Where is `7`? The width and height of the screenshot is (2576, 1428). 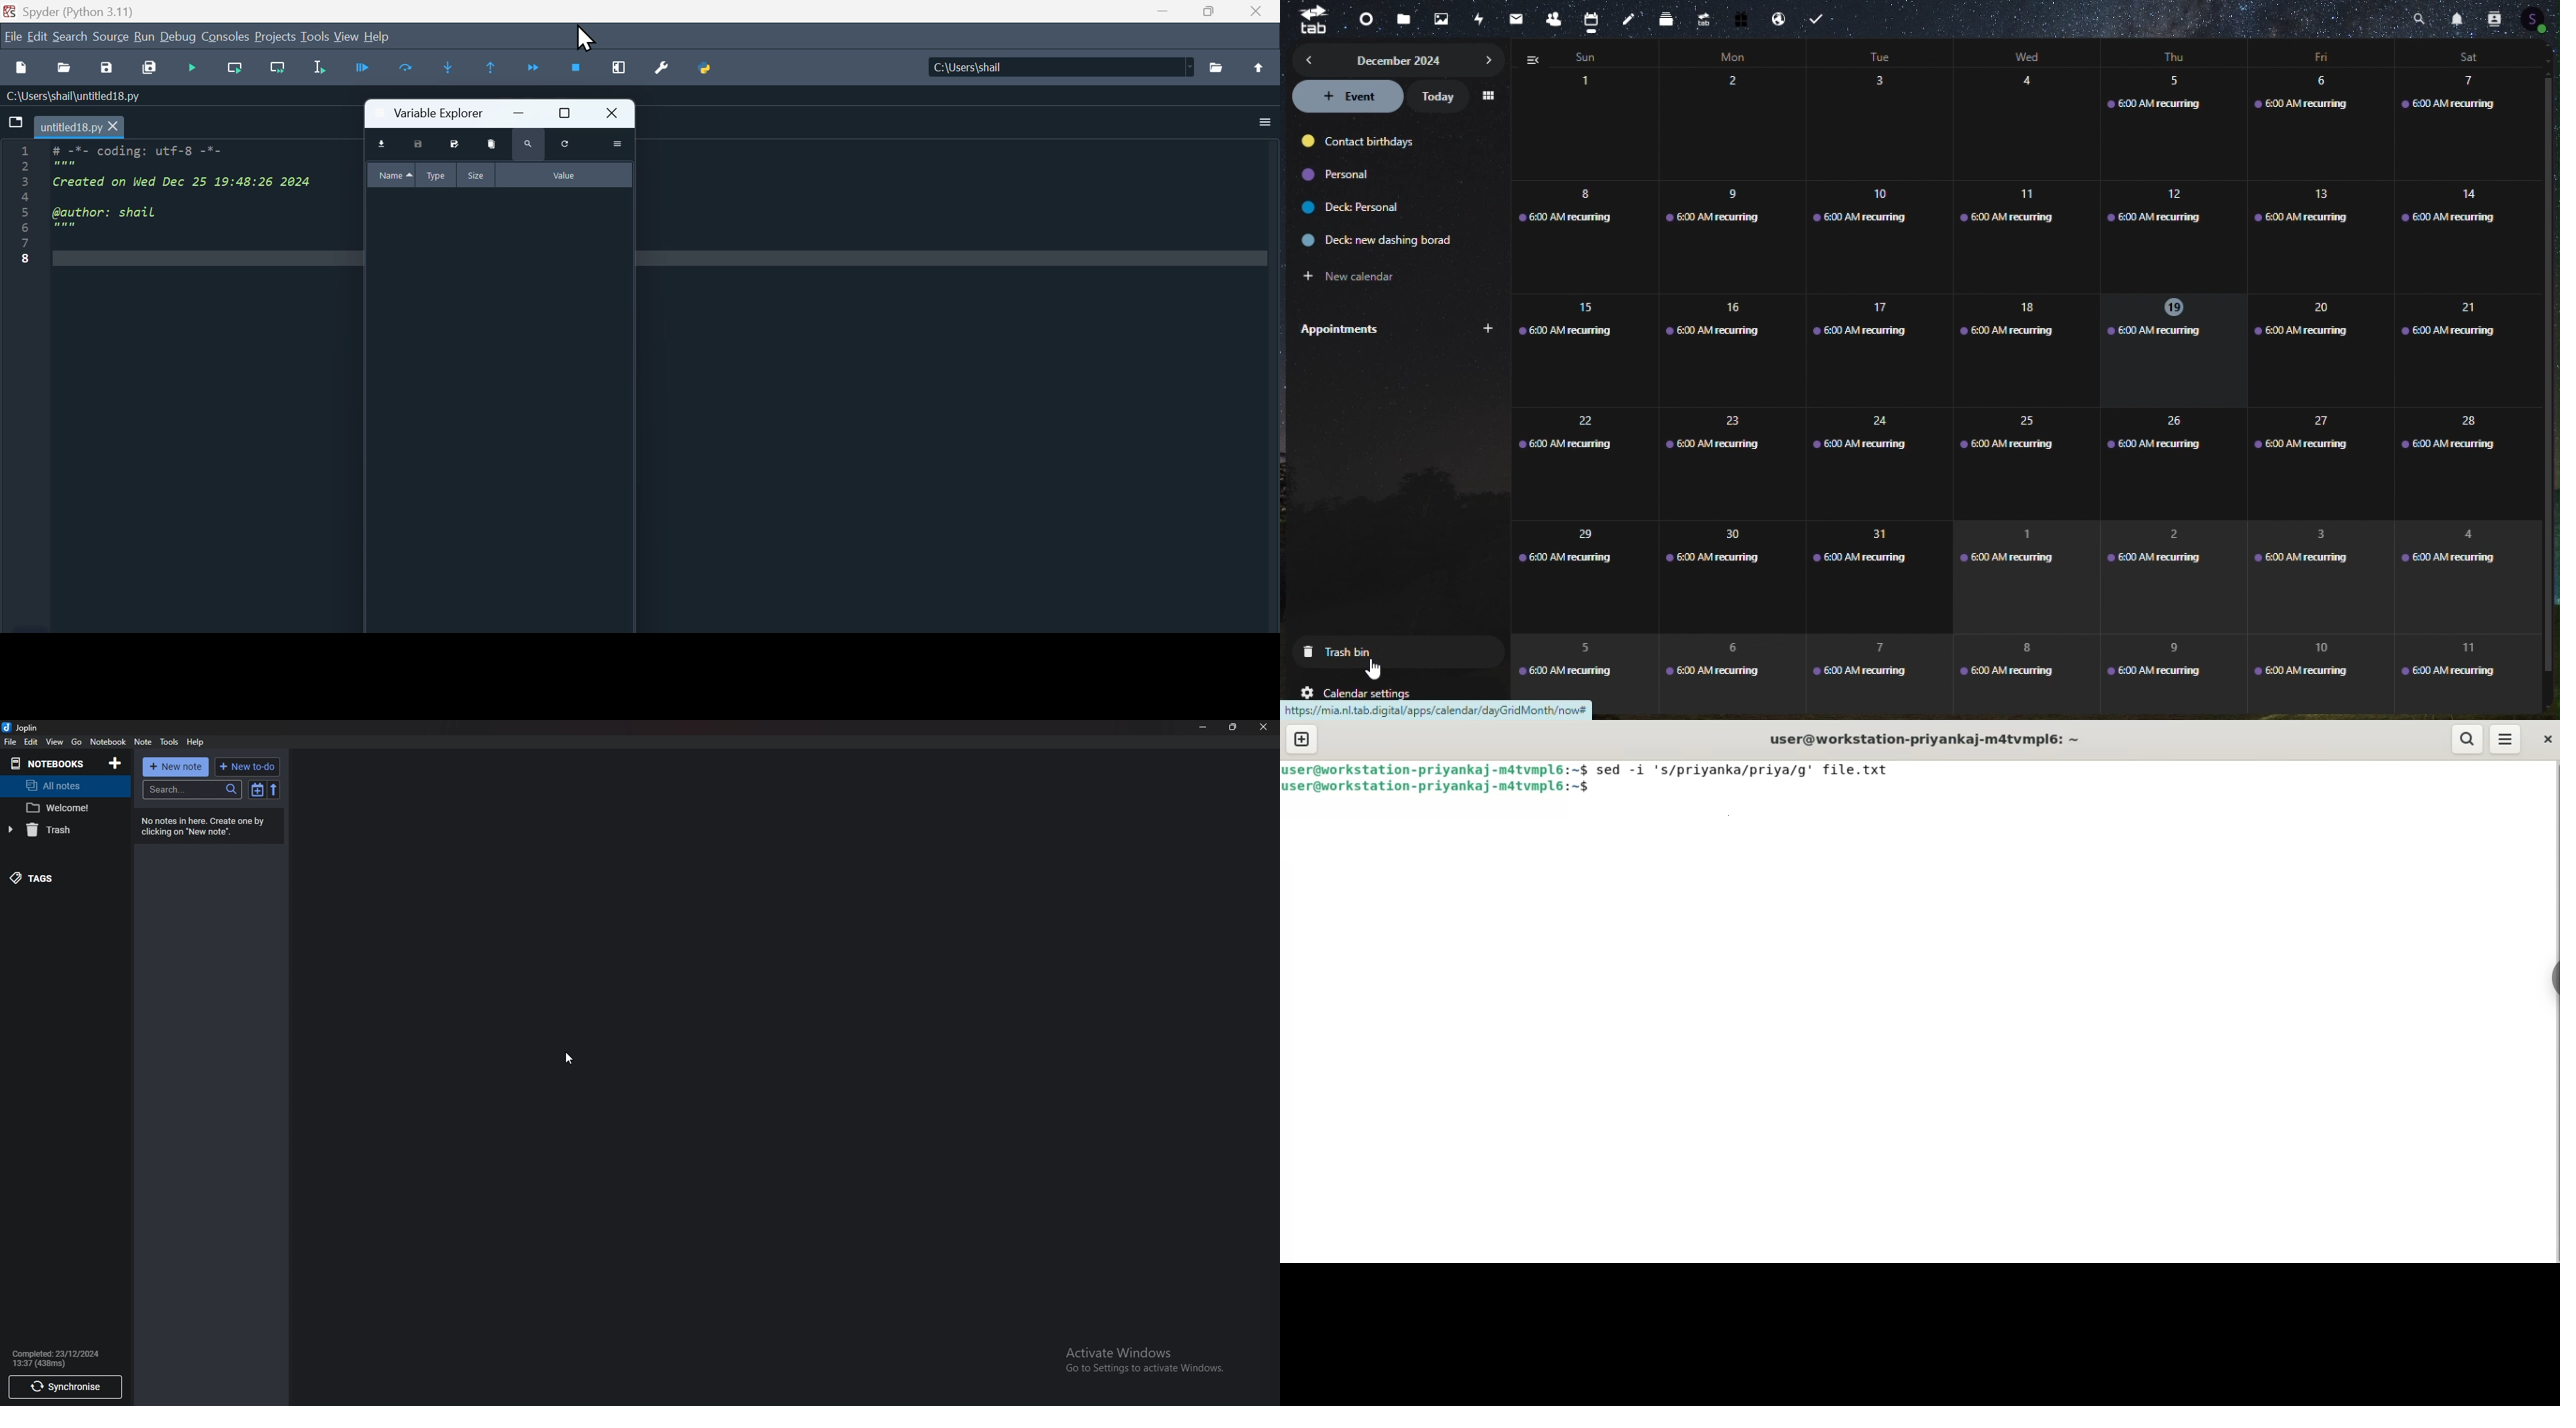
7 is located at coordinates (1866, 672).